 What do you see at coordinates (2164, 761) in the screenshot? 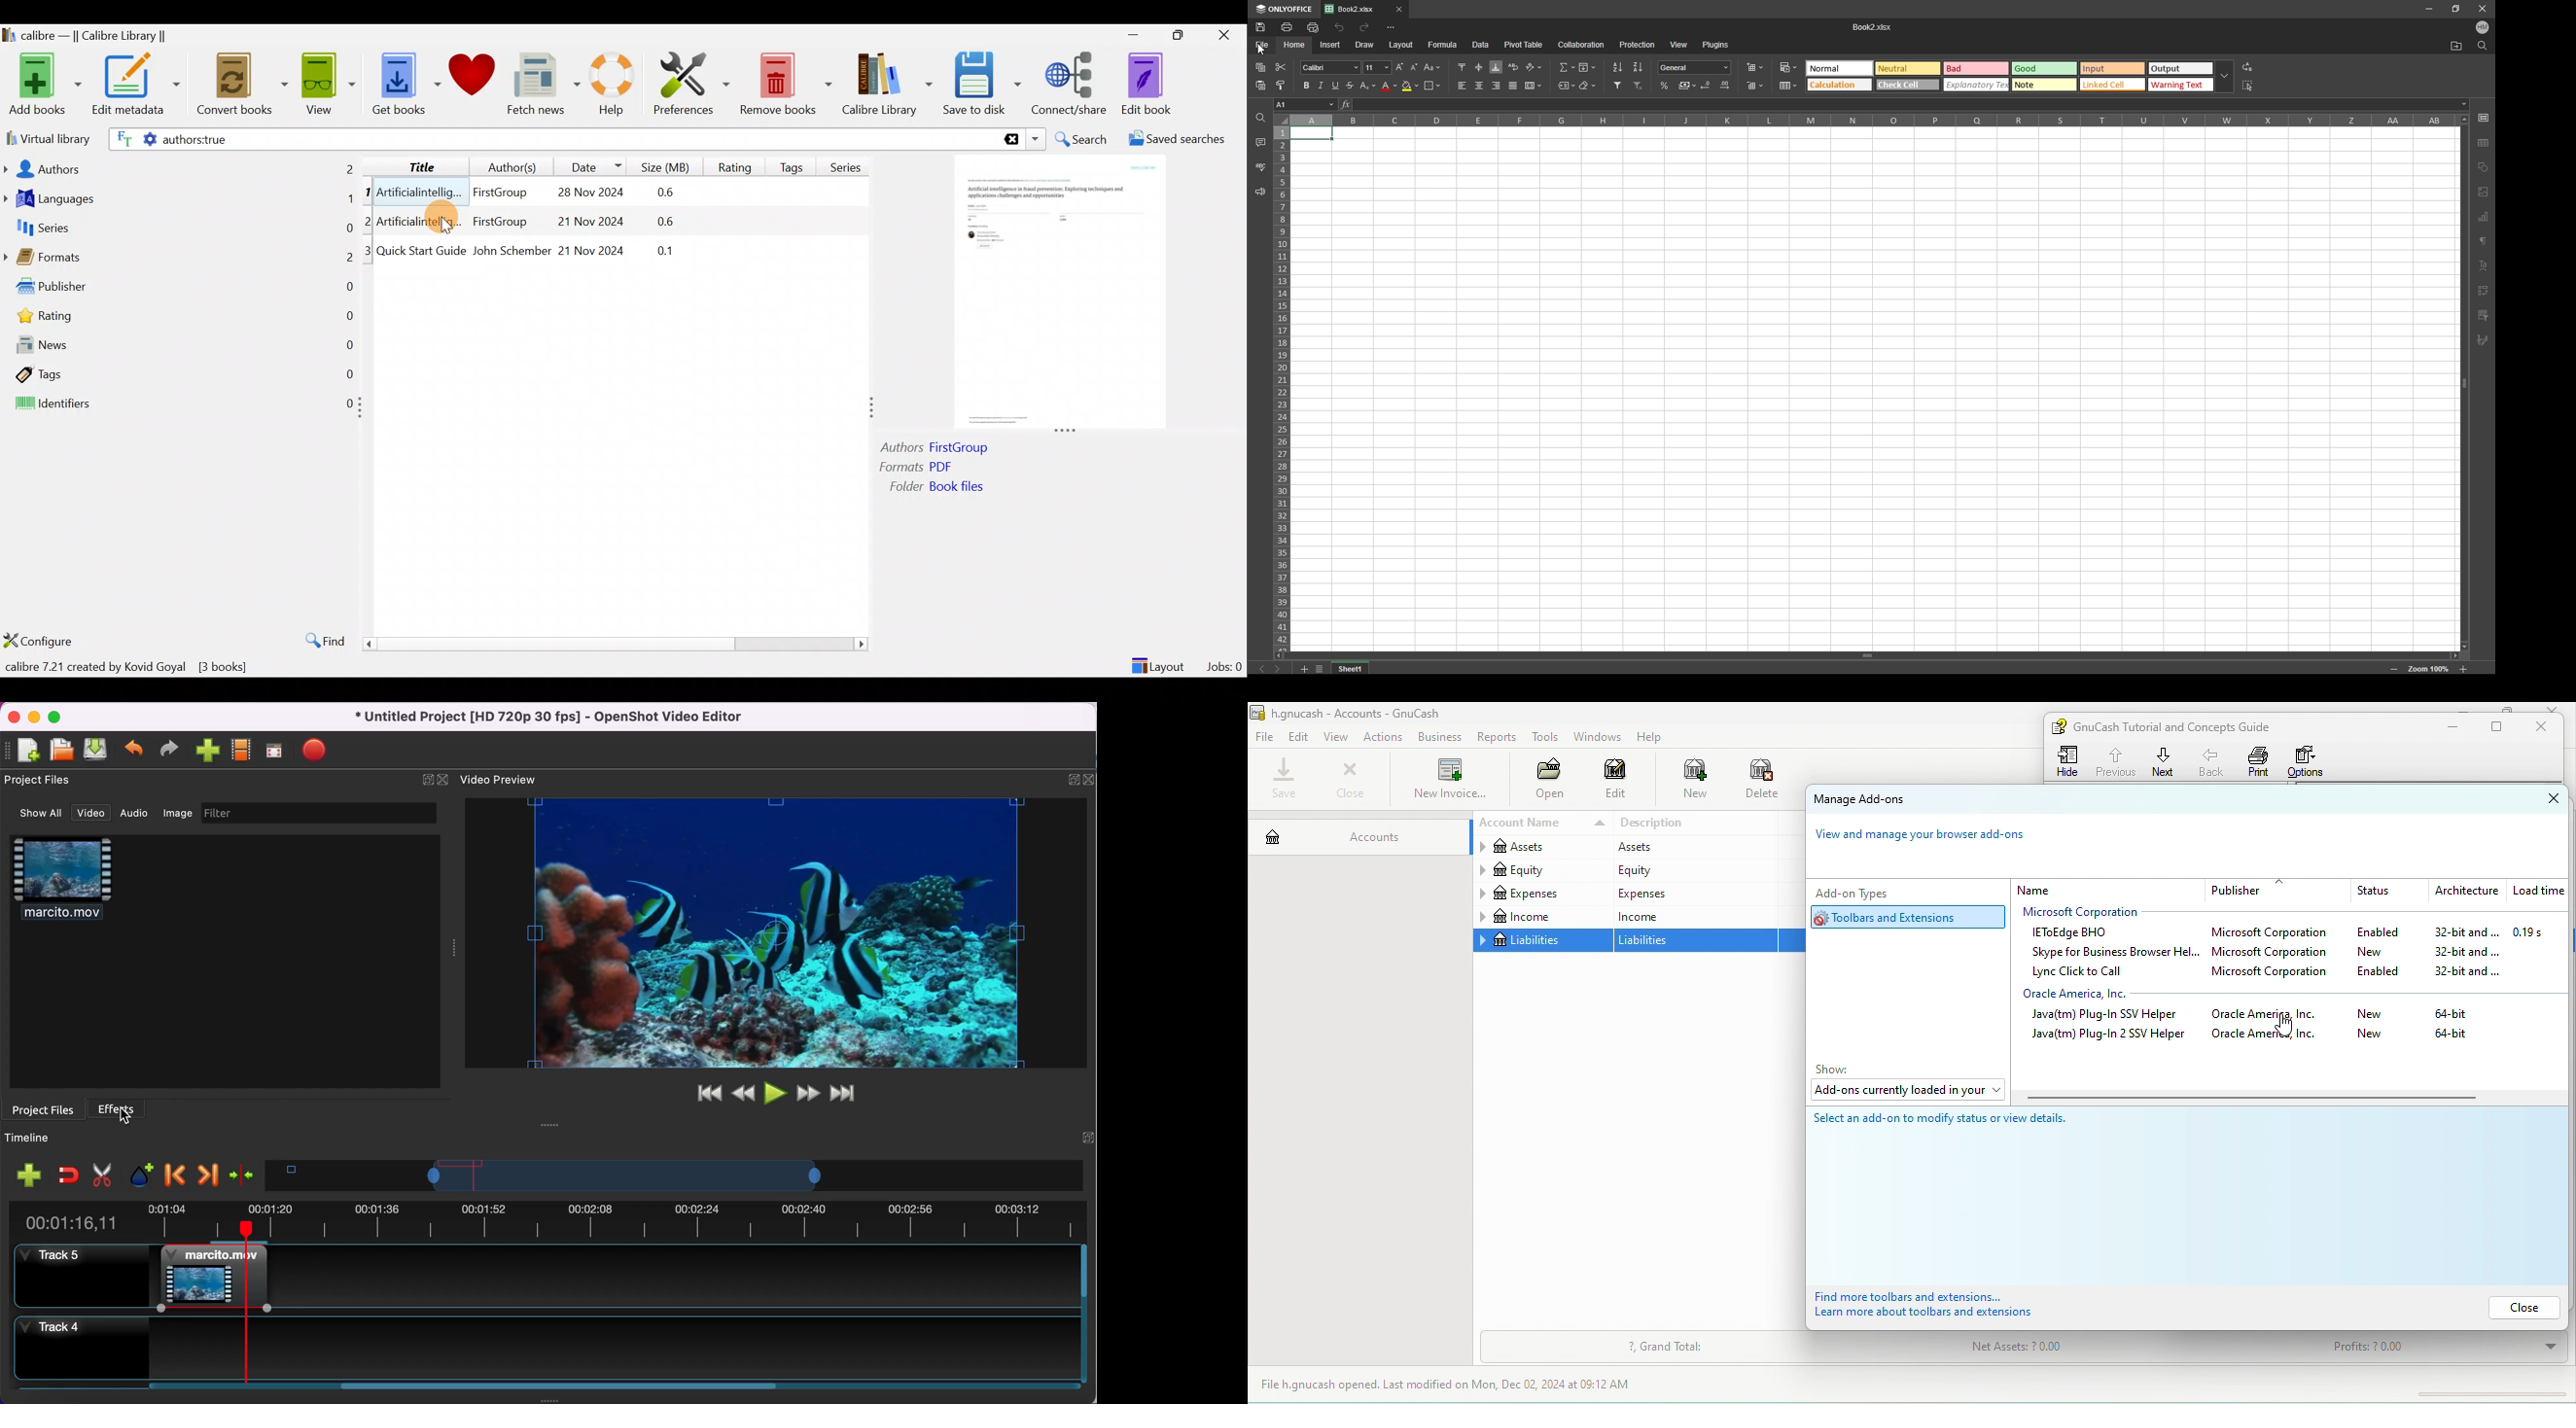
I see `next` at bounding box center [2164, 761].